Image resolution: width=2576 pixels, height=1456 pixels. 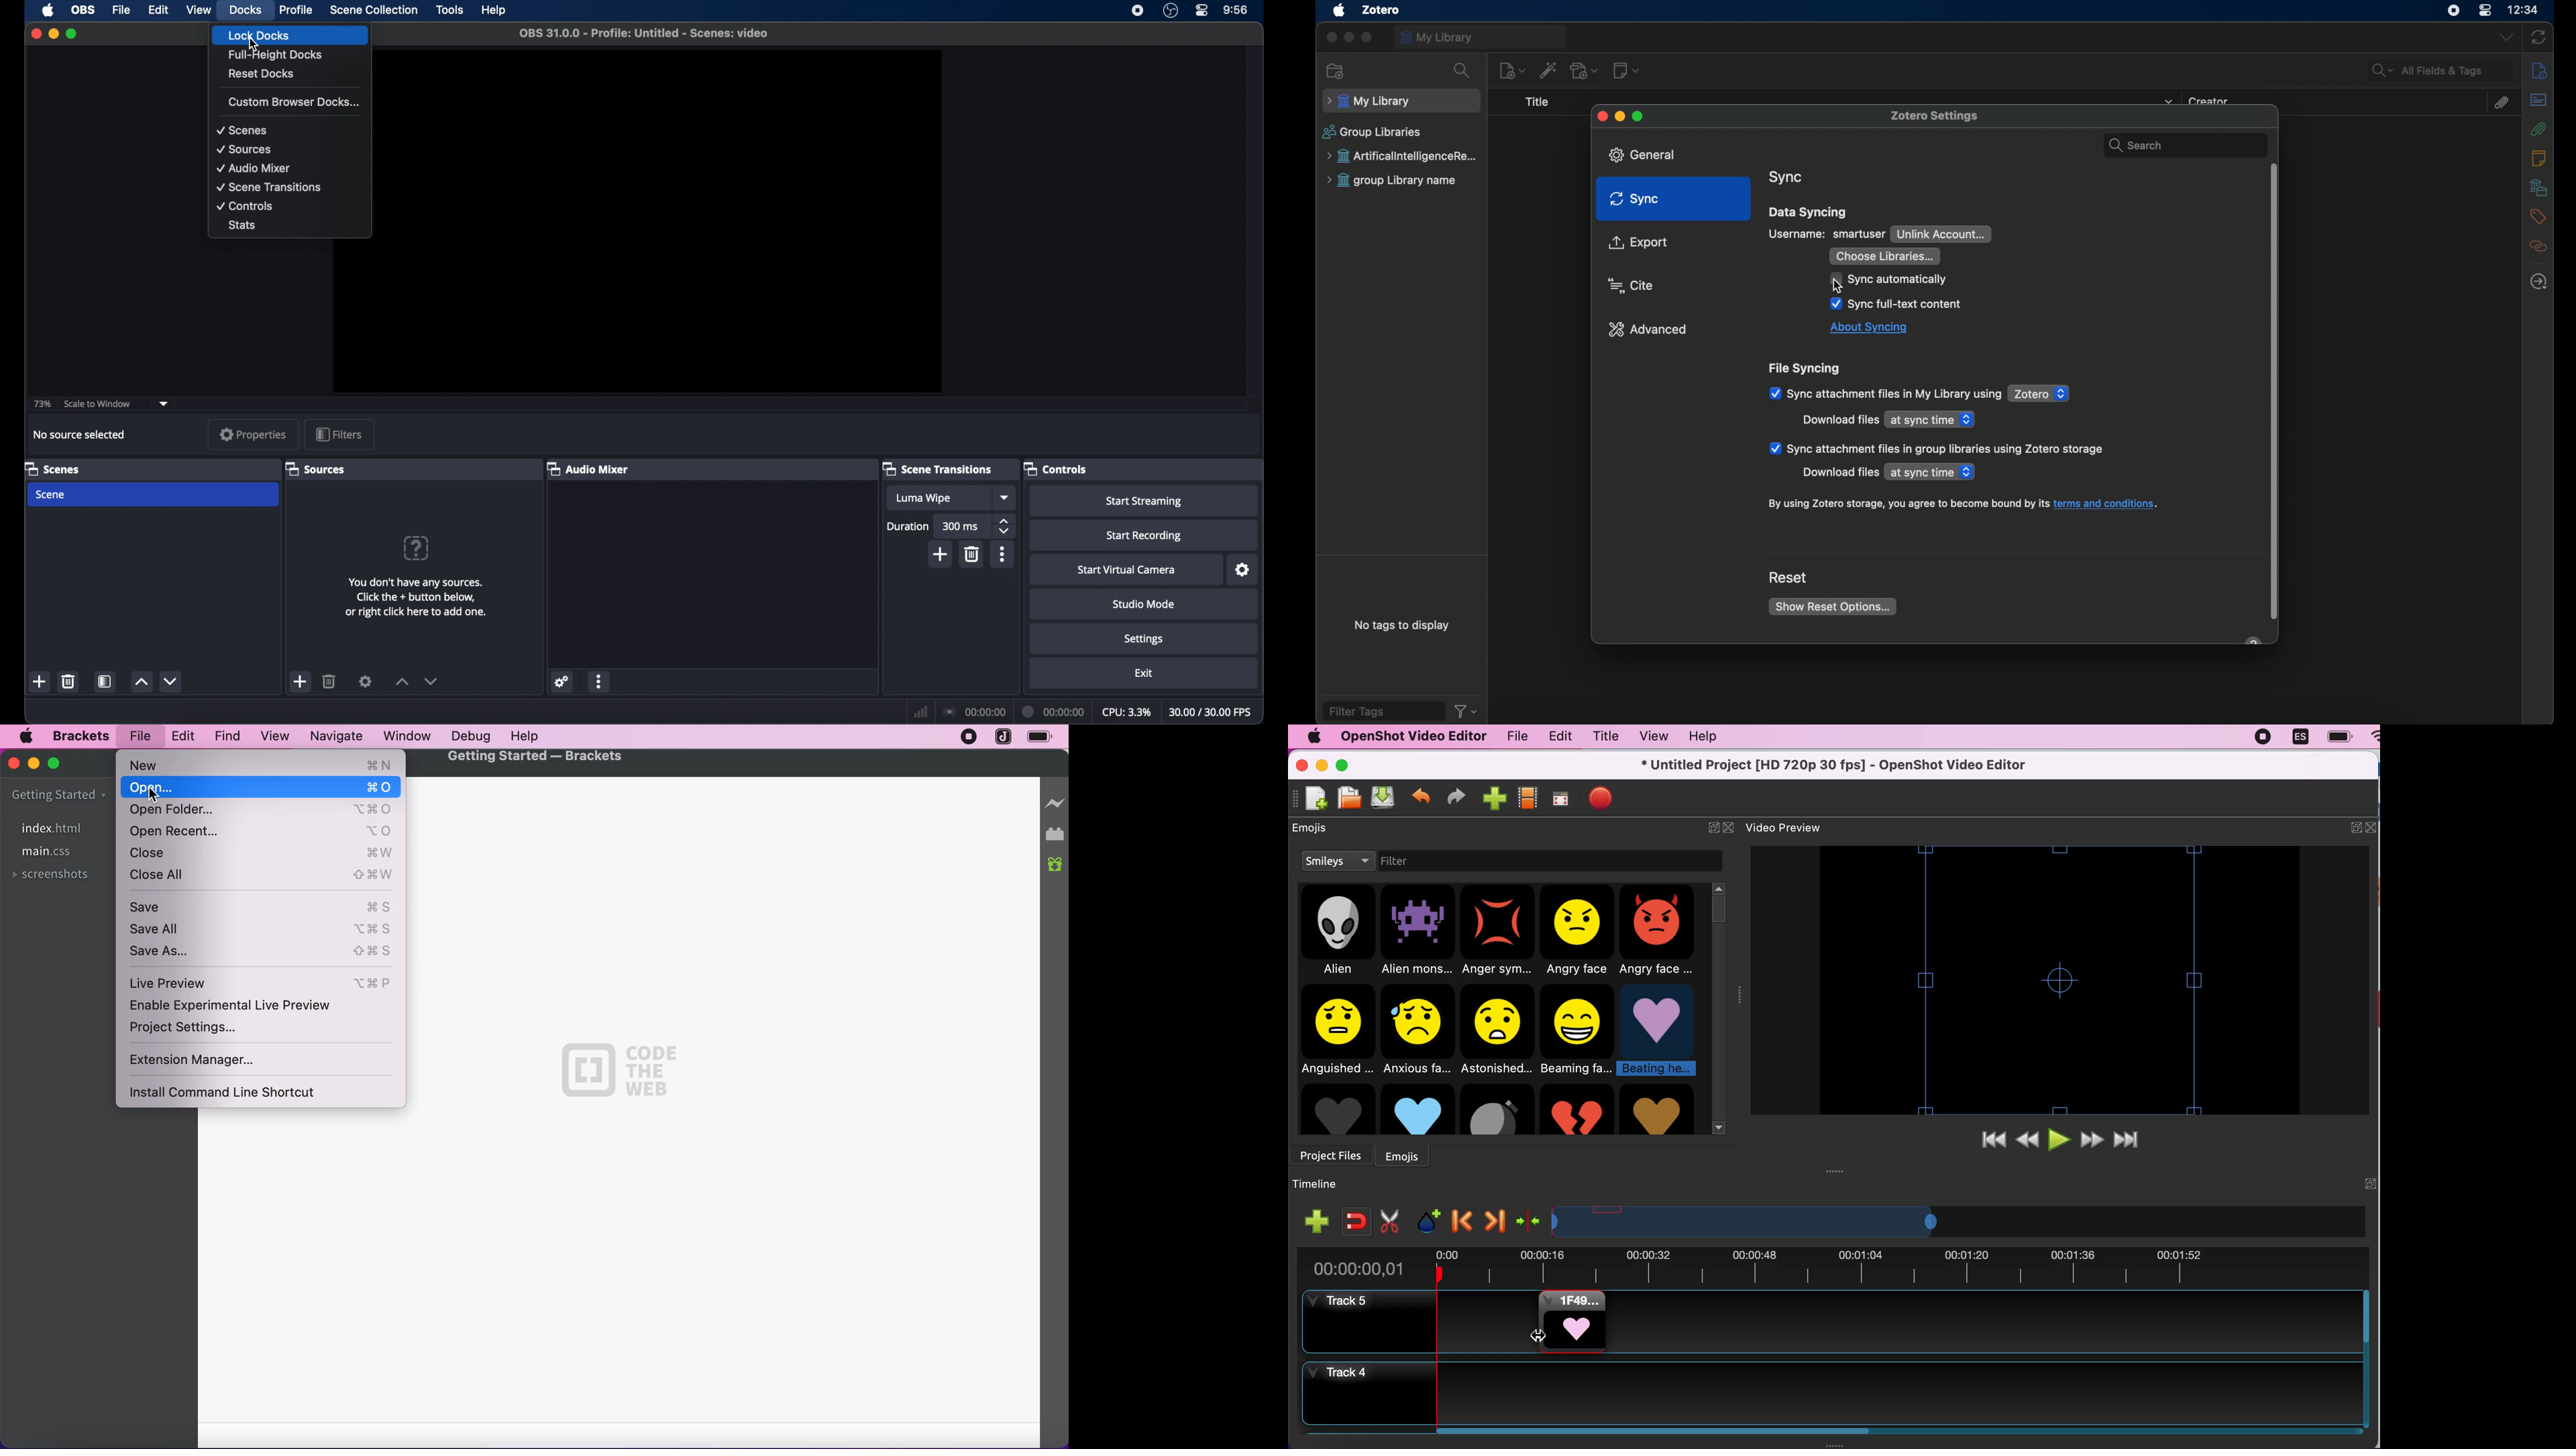 I want to click on start streaming, so click(x=1143, y=501).